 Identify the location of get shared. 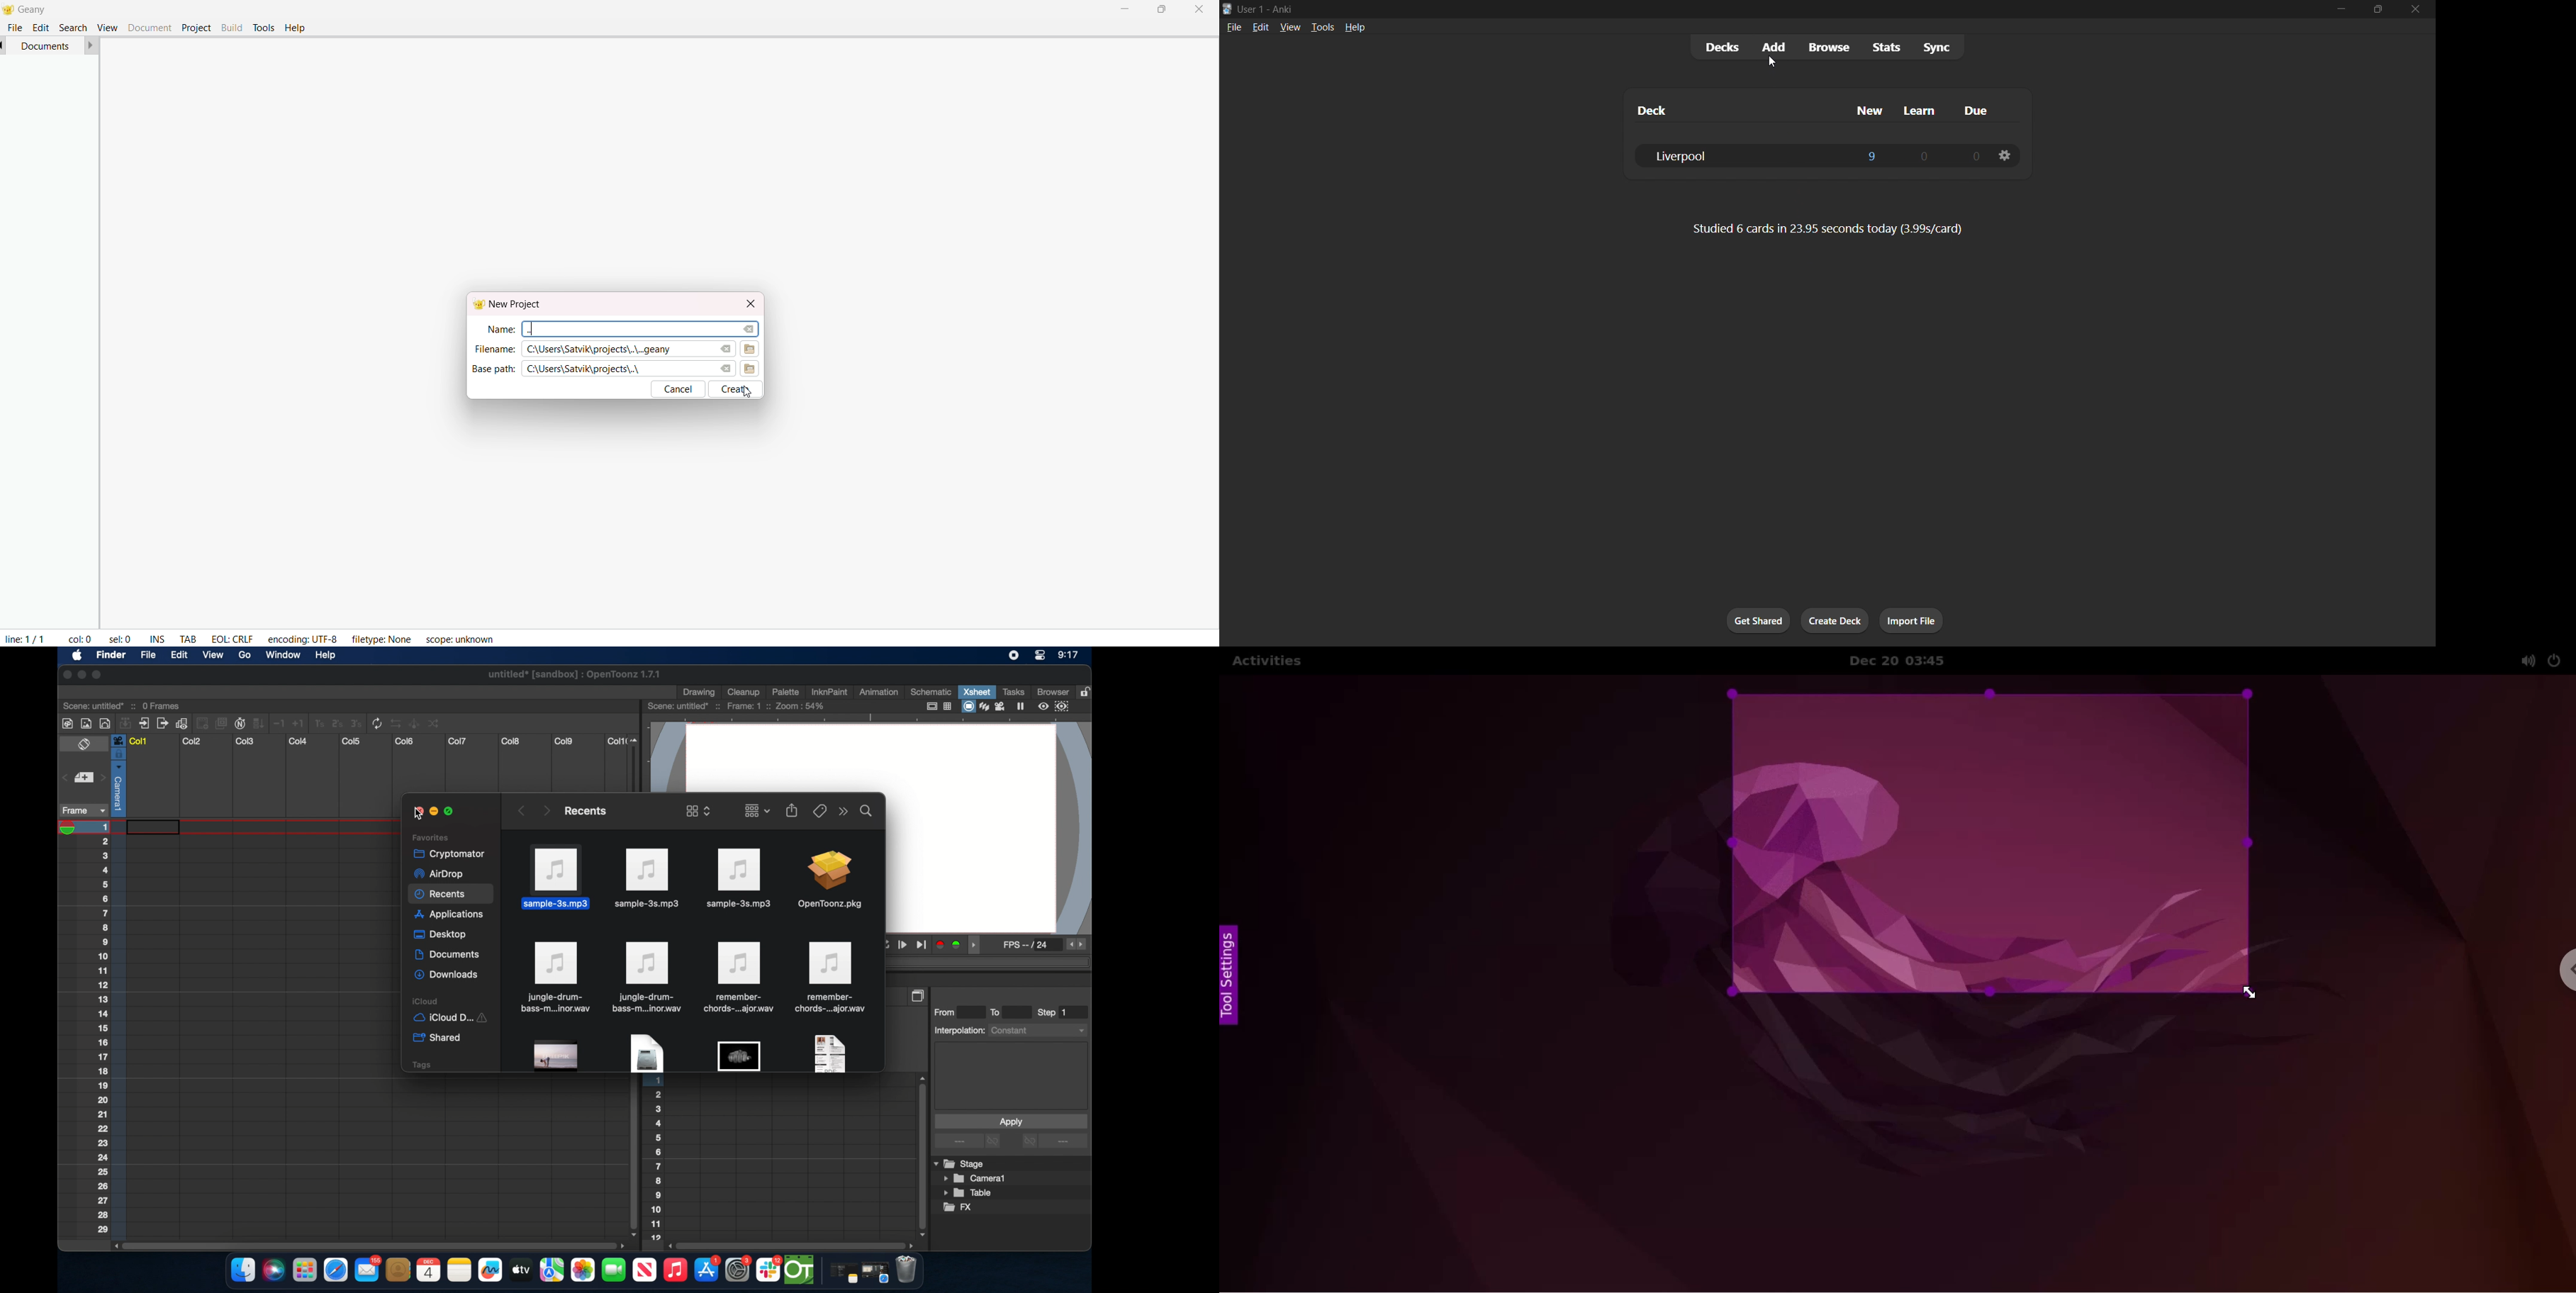
(1756, 620).